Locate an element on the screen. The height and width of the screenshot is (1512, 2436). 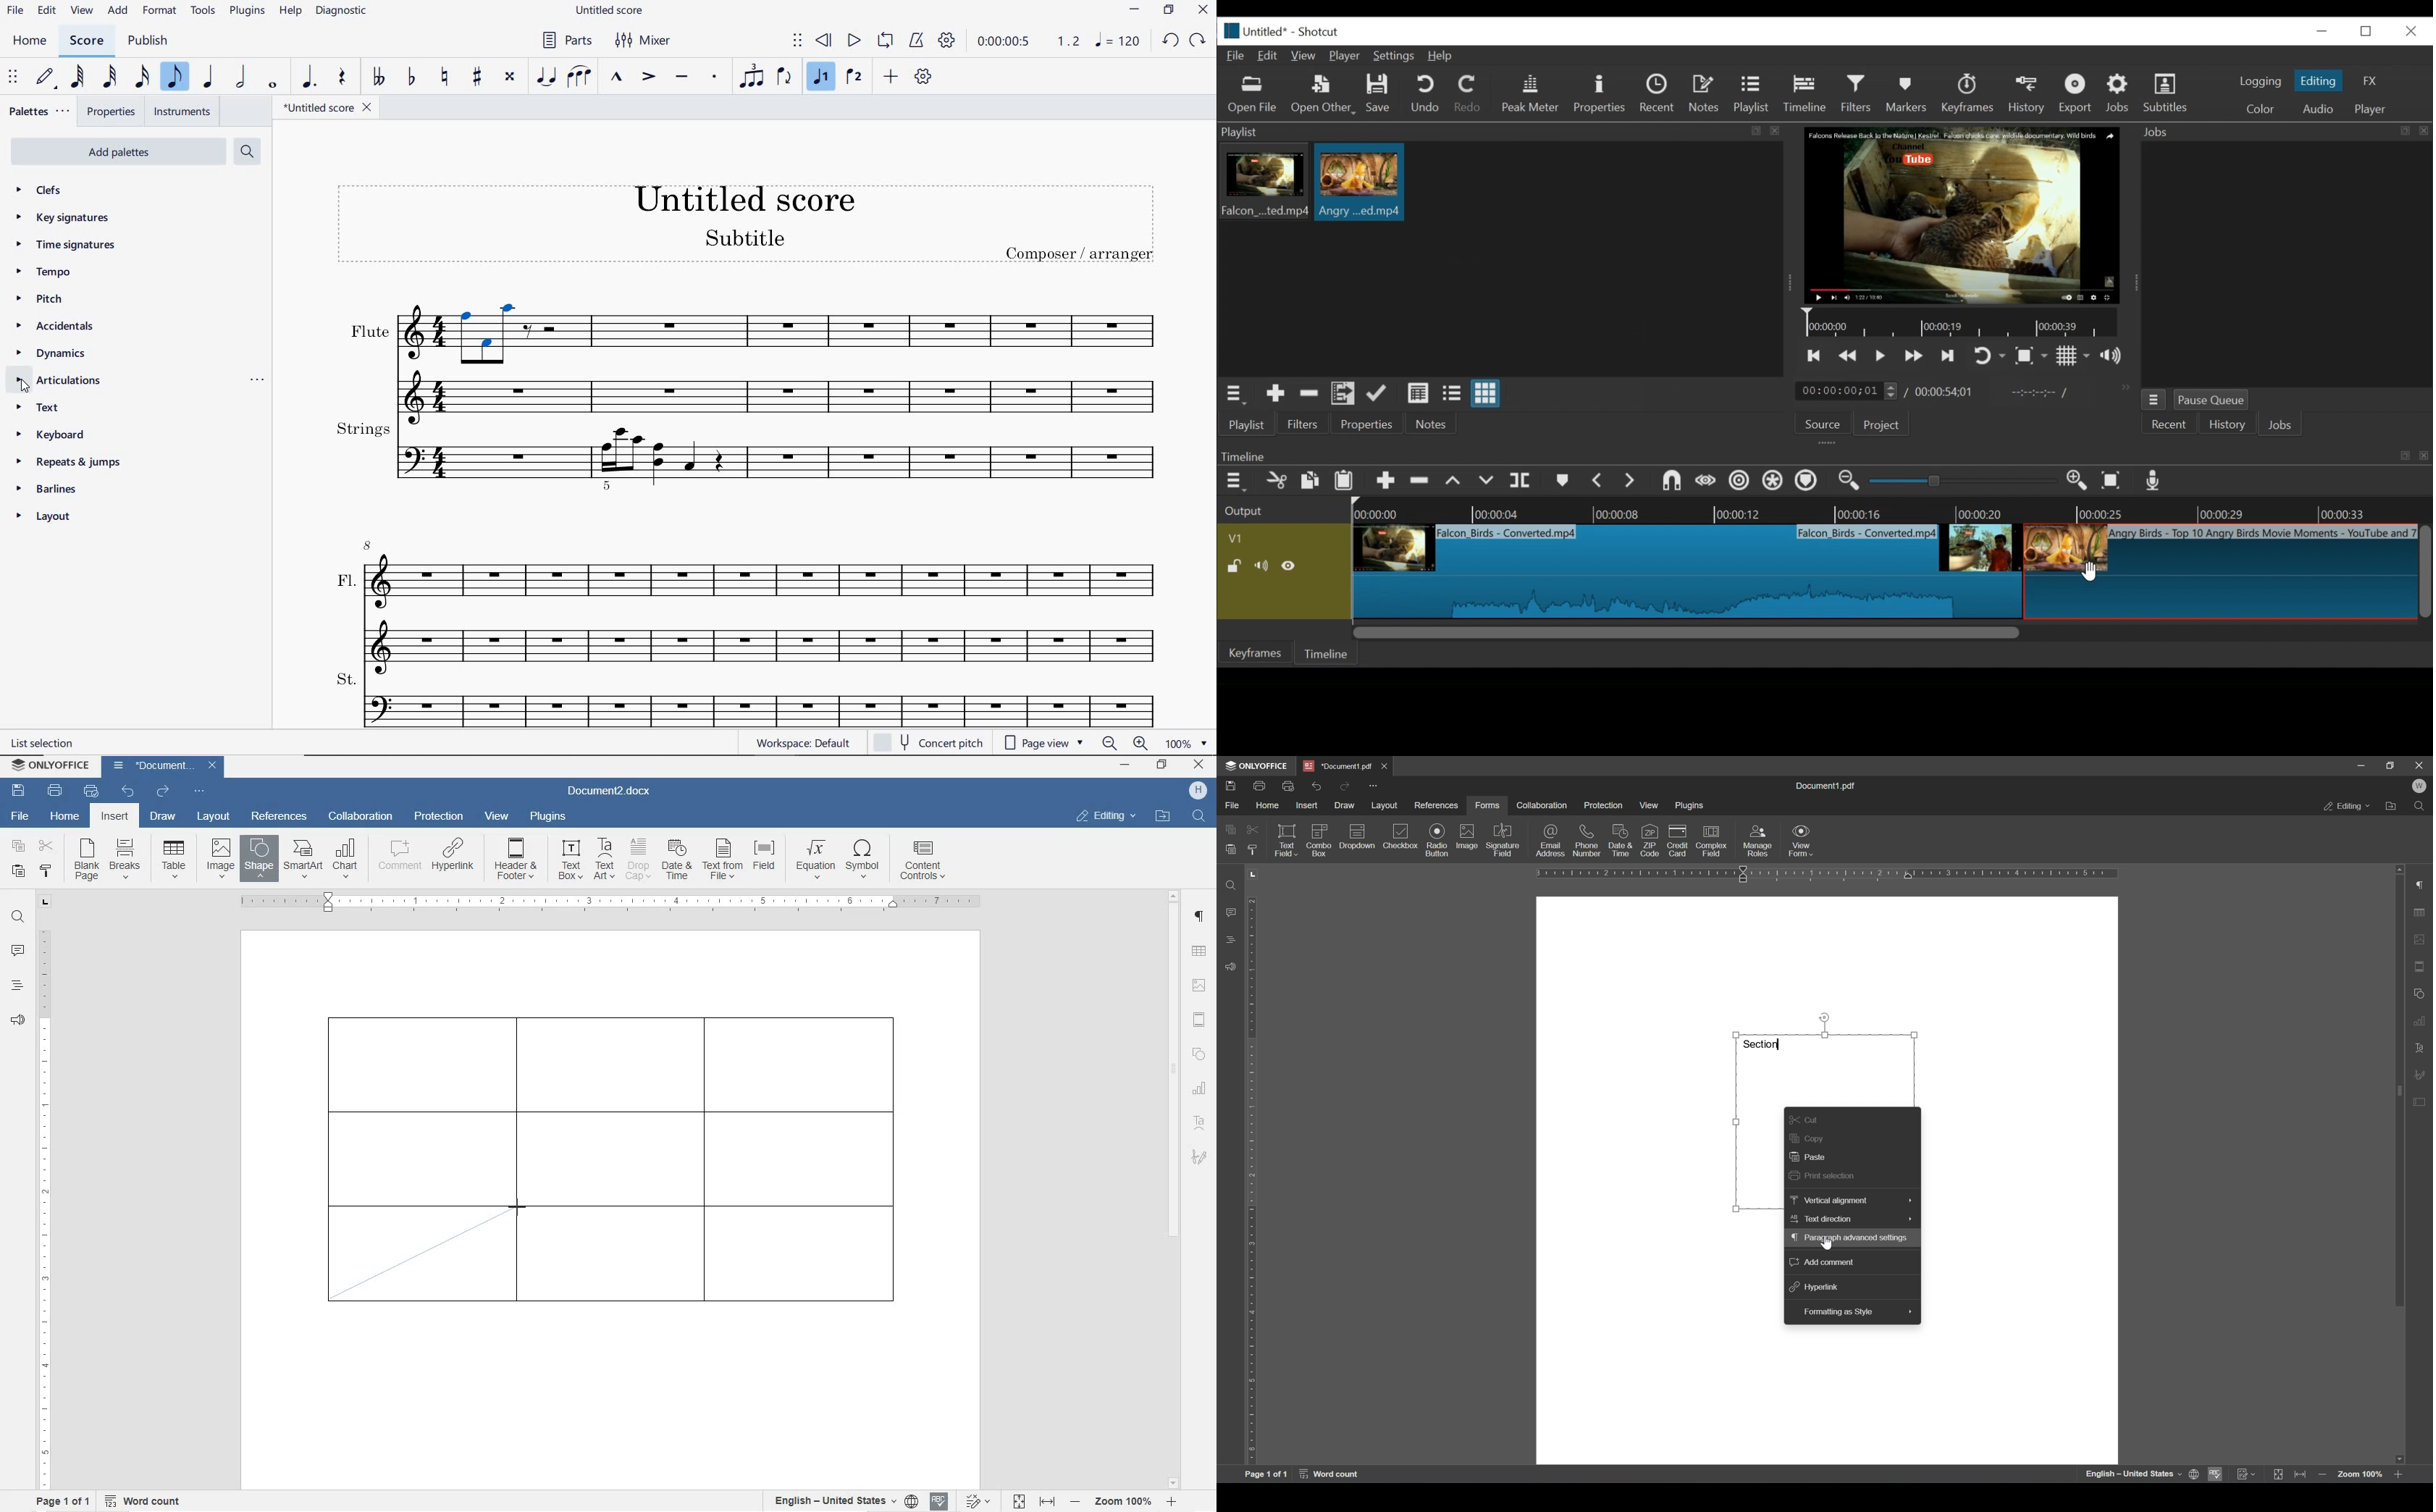
paste is located at coordinates (1814, 1158).